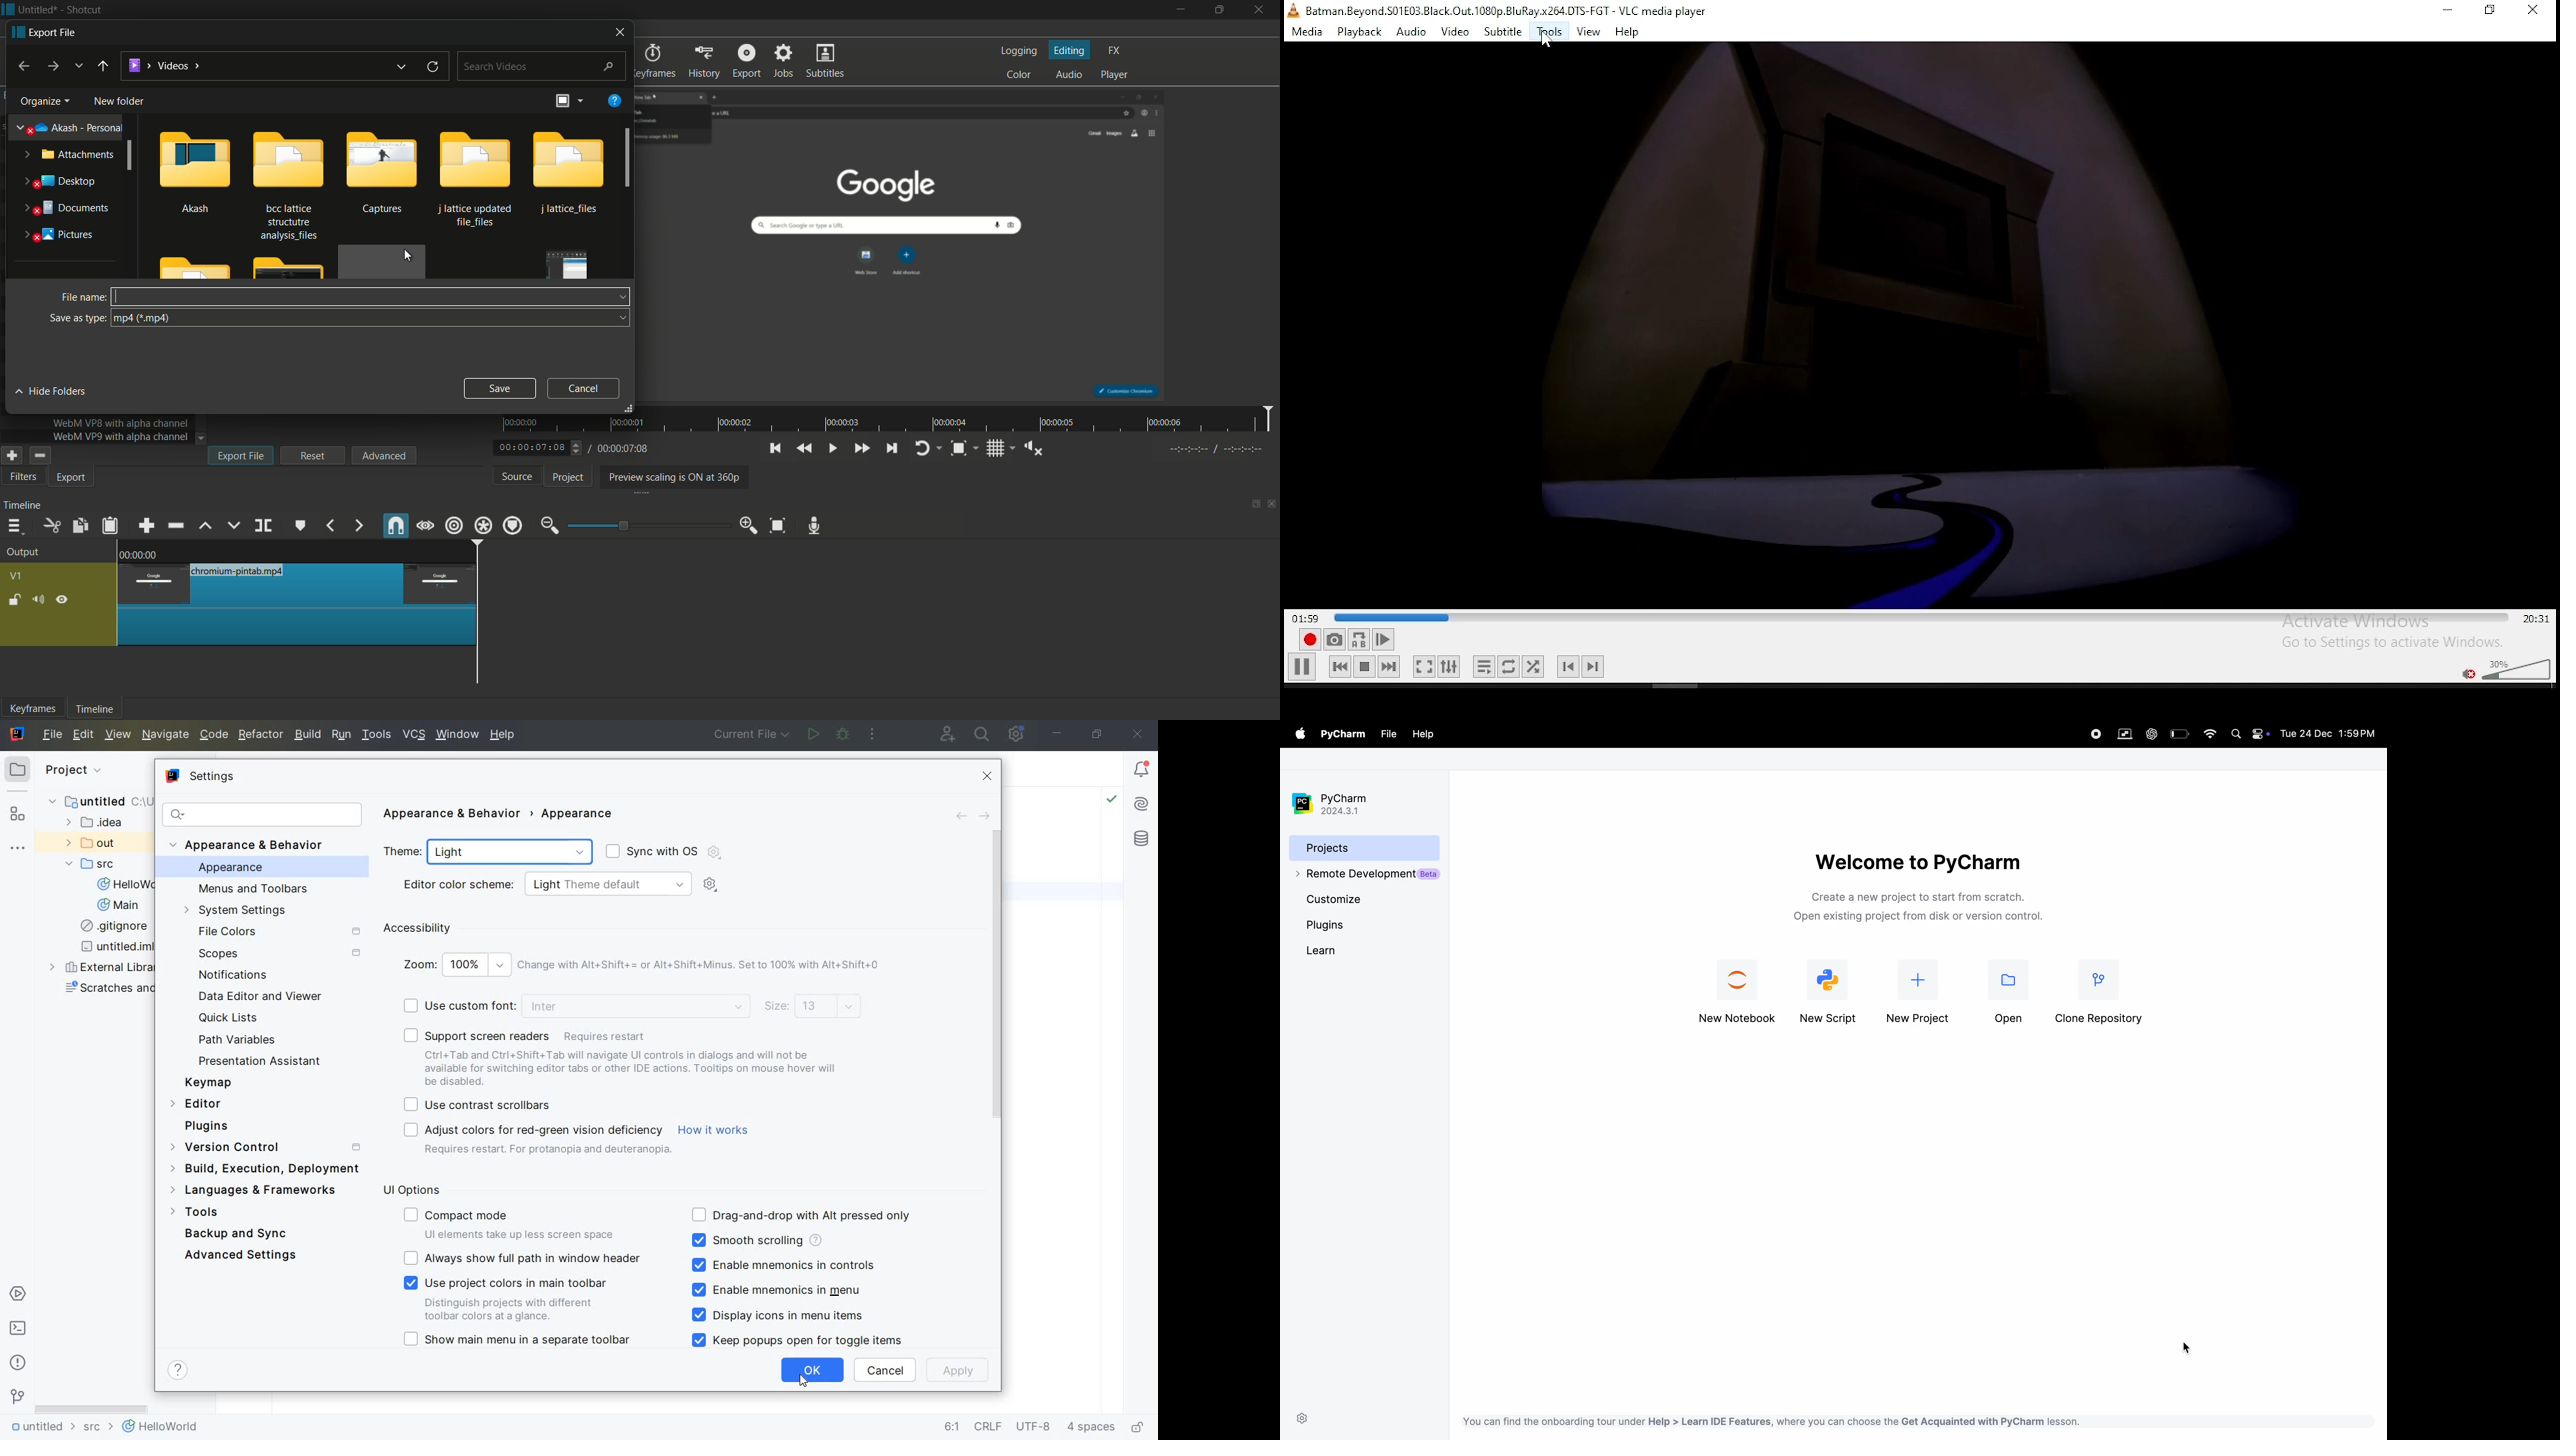 This screenshot has height=1456, width=2576. I want to click on quickly play backward, so click(803, 447).